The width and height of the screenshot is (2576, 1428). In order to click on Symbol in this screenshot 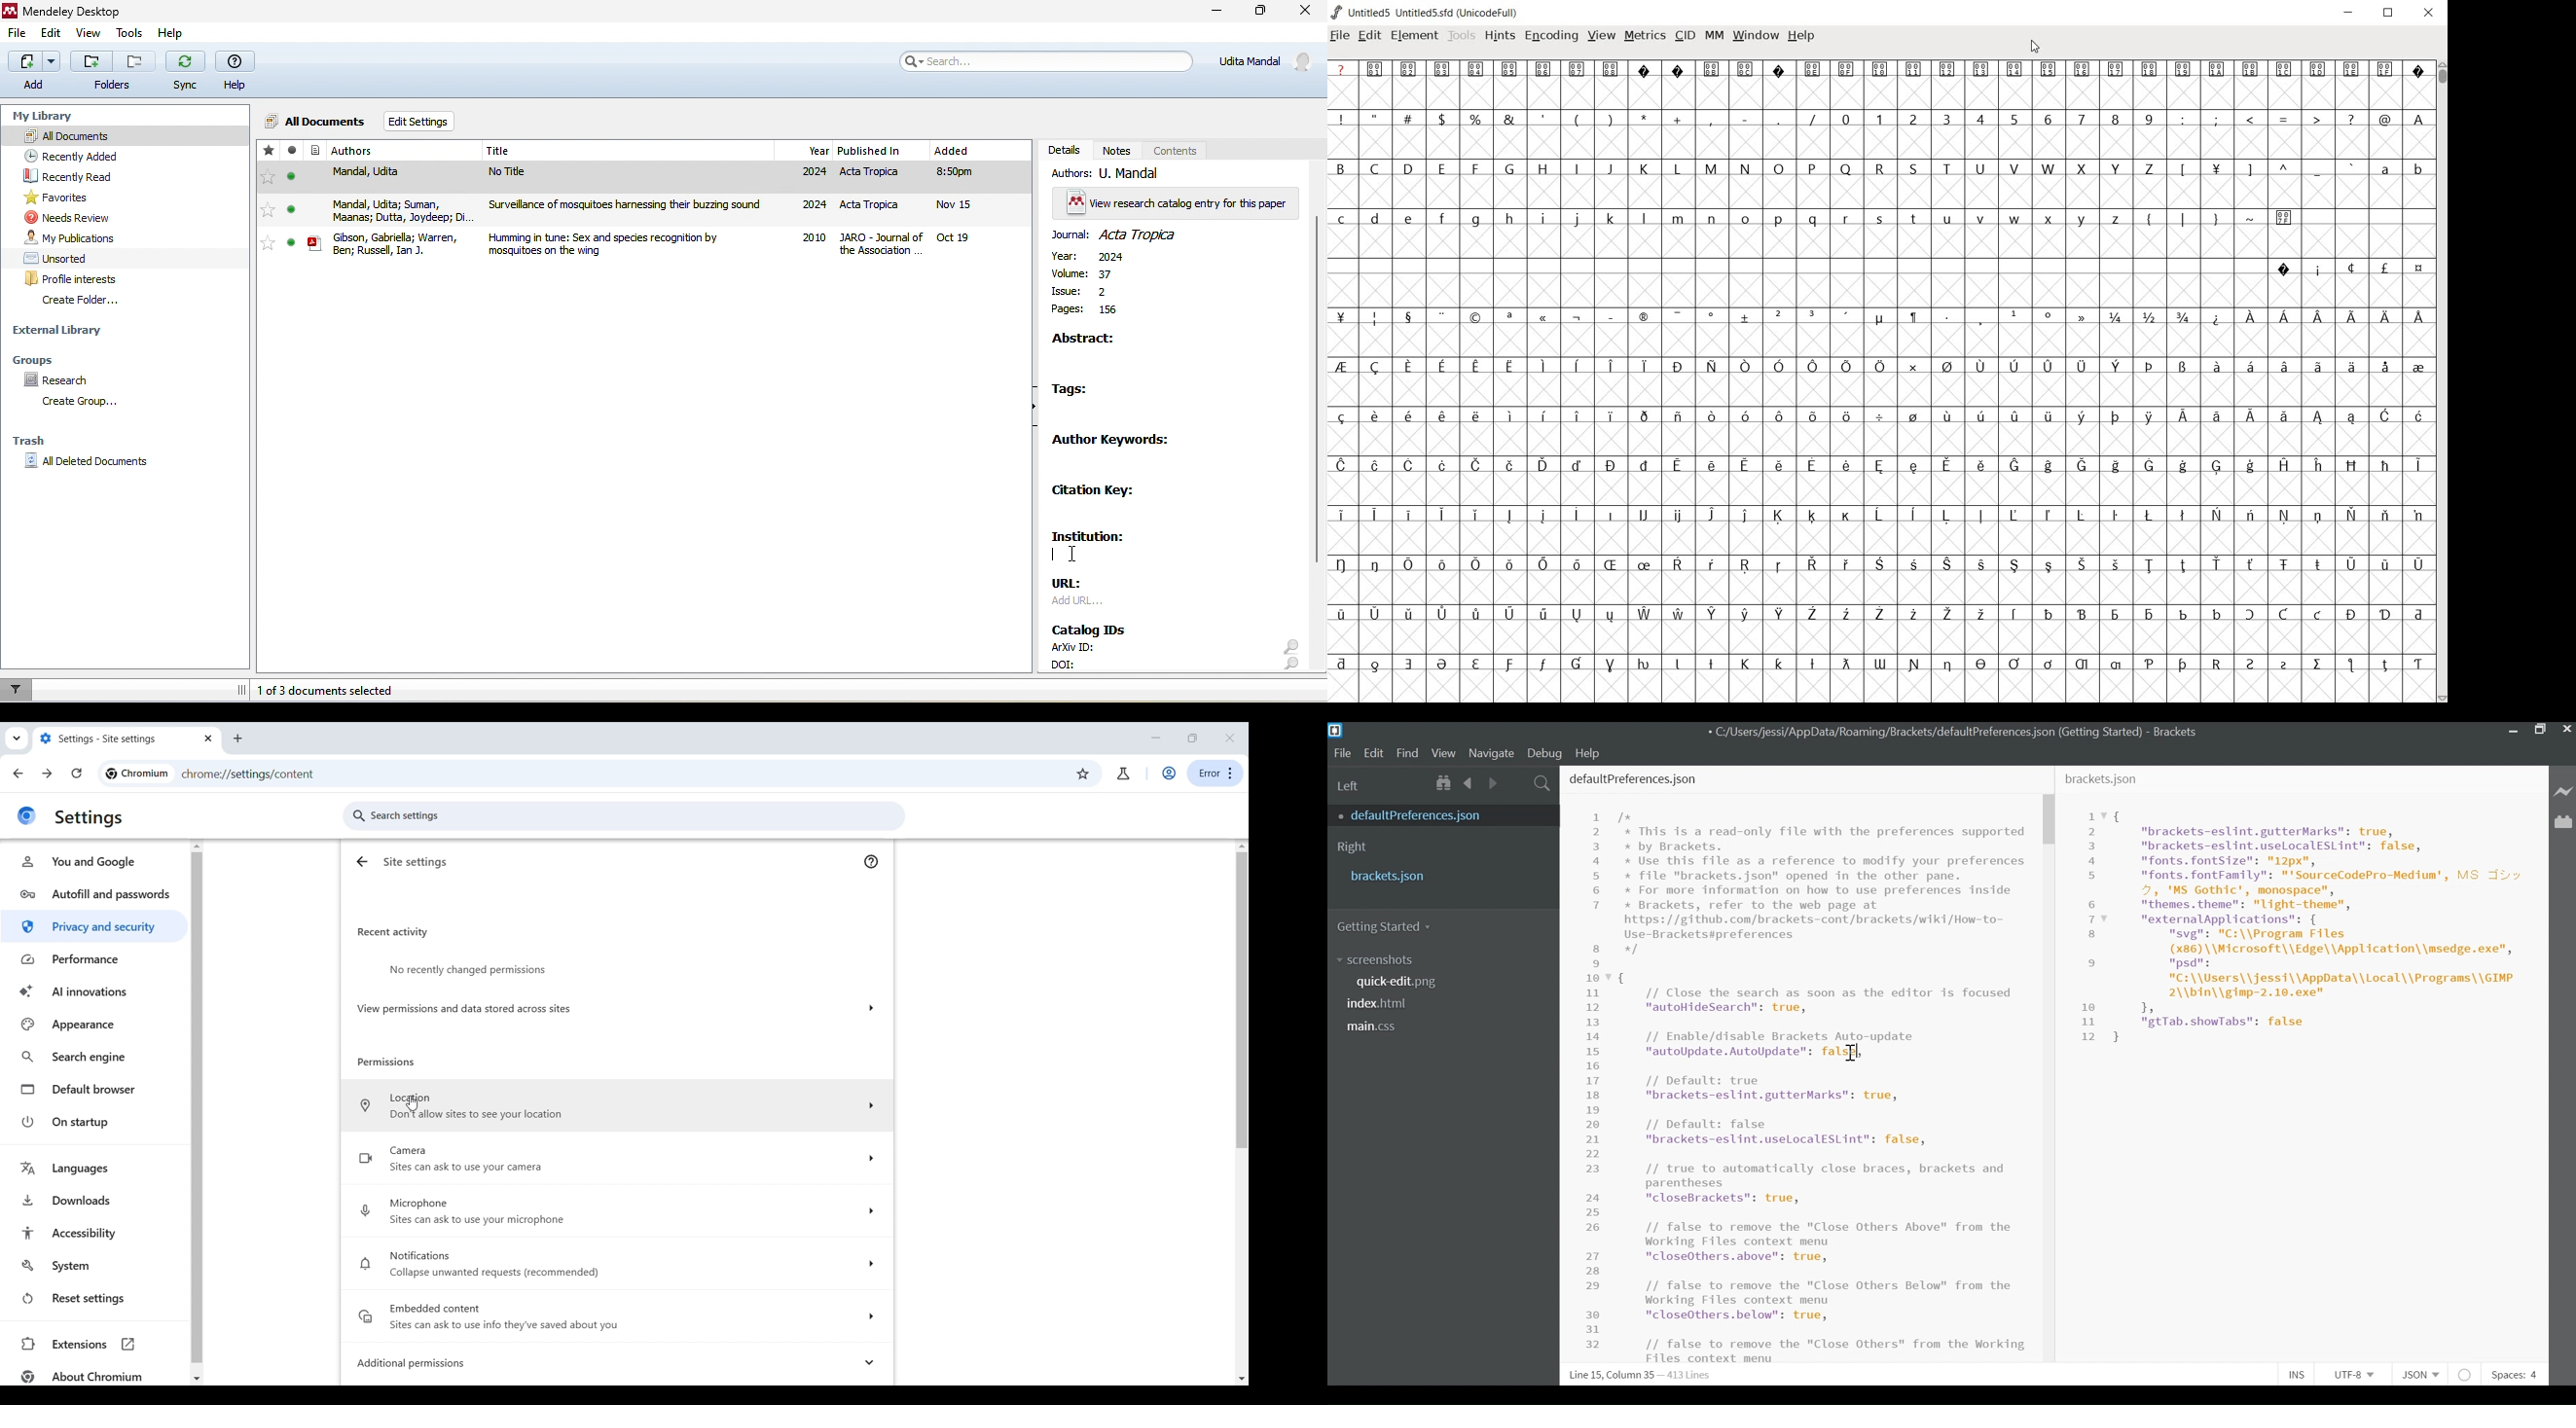, I will do `click(1980, 366)`.